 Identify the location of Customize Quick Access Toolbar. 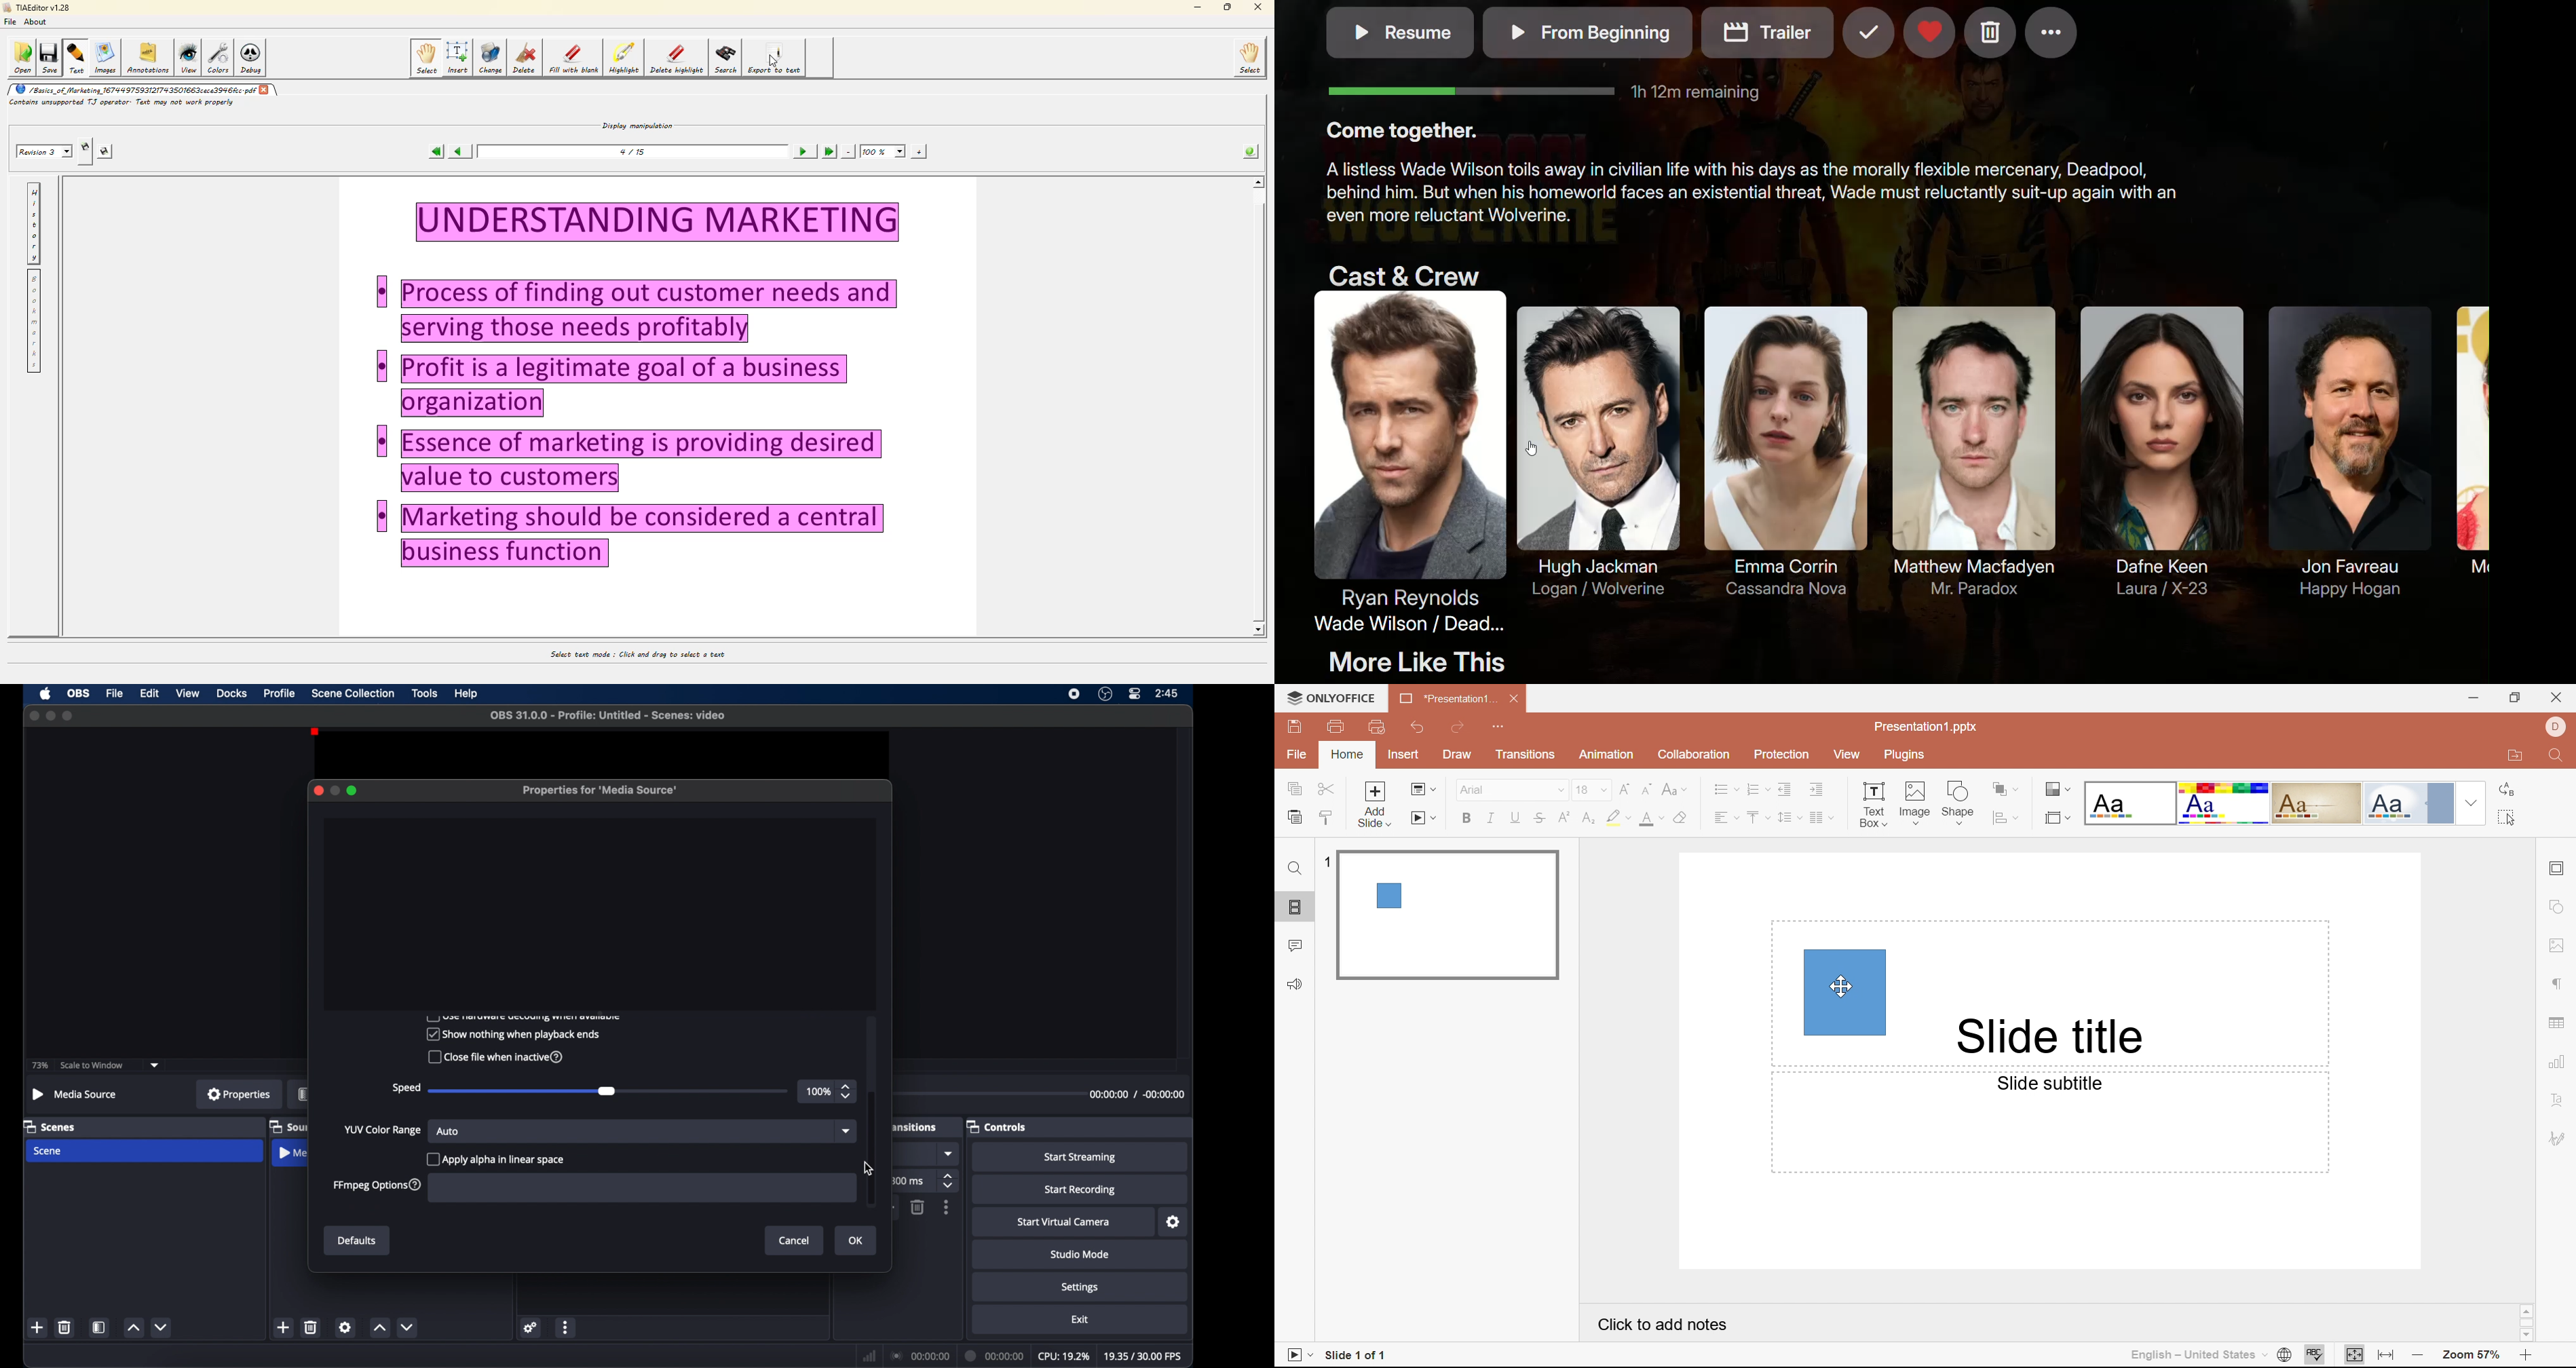
(1378, 727).